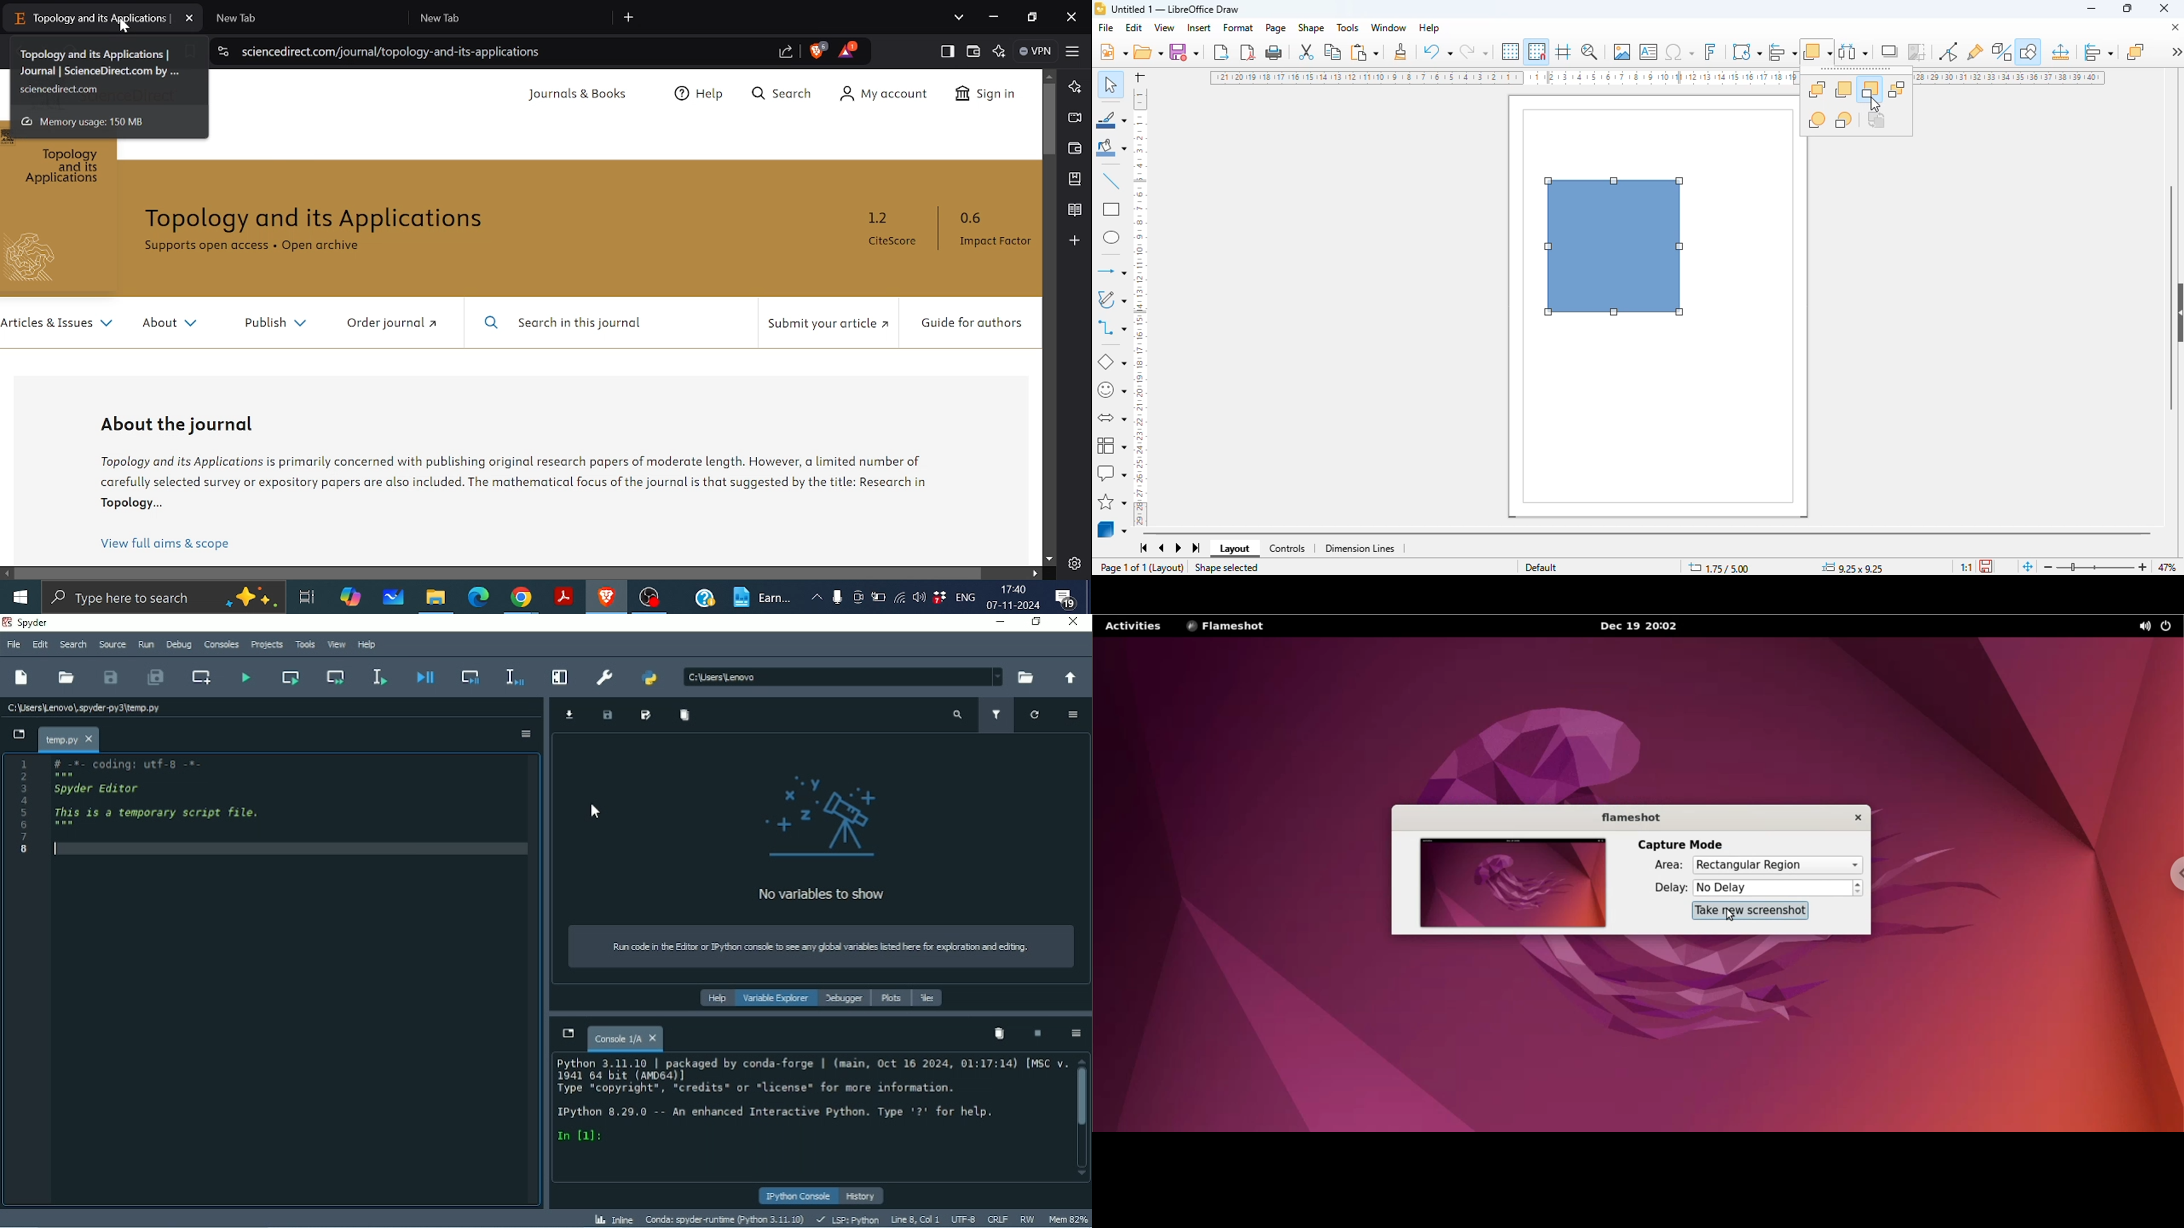 This screenshot has height=1232, width=2184. Describe the element at coordinates (85, 705) in the screenshot. I see `File name` at that location.